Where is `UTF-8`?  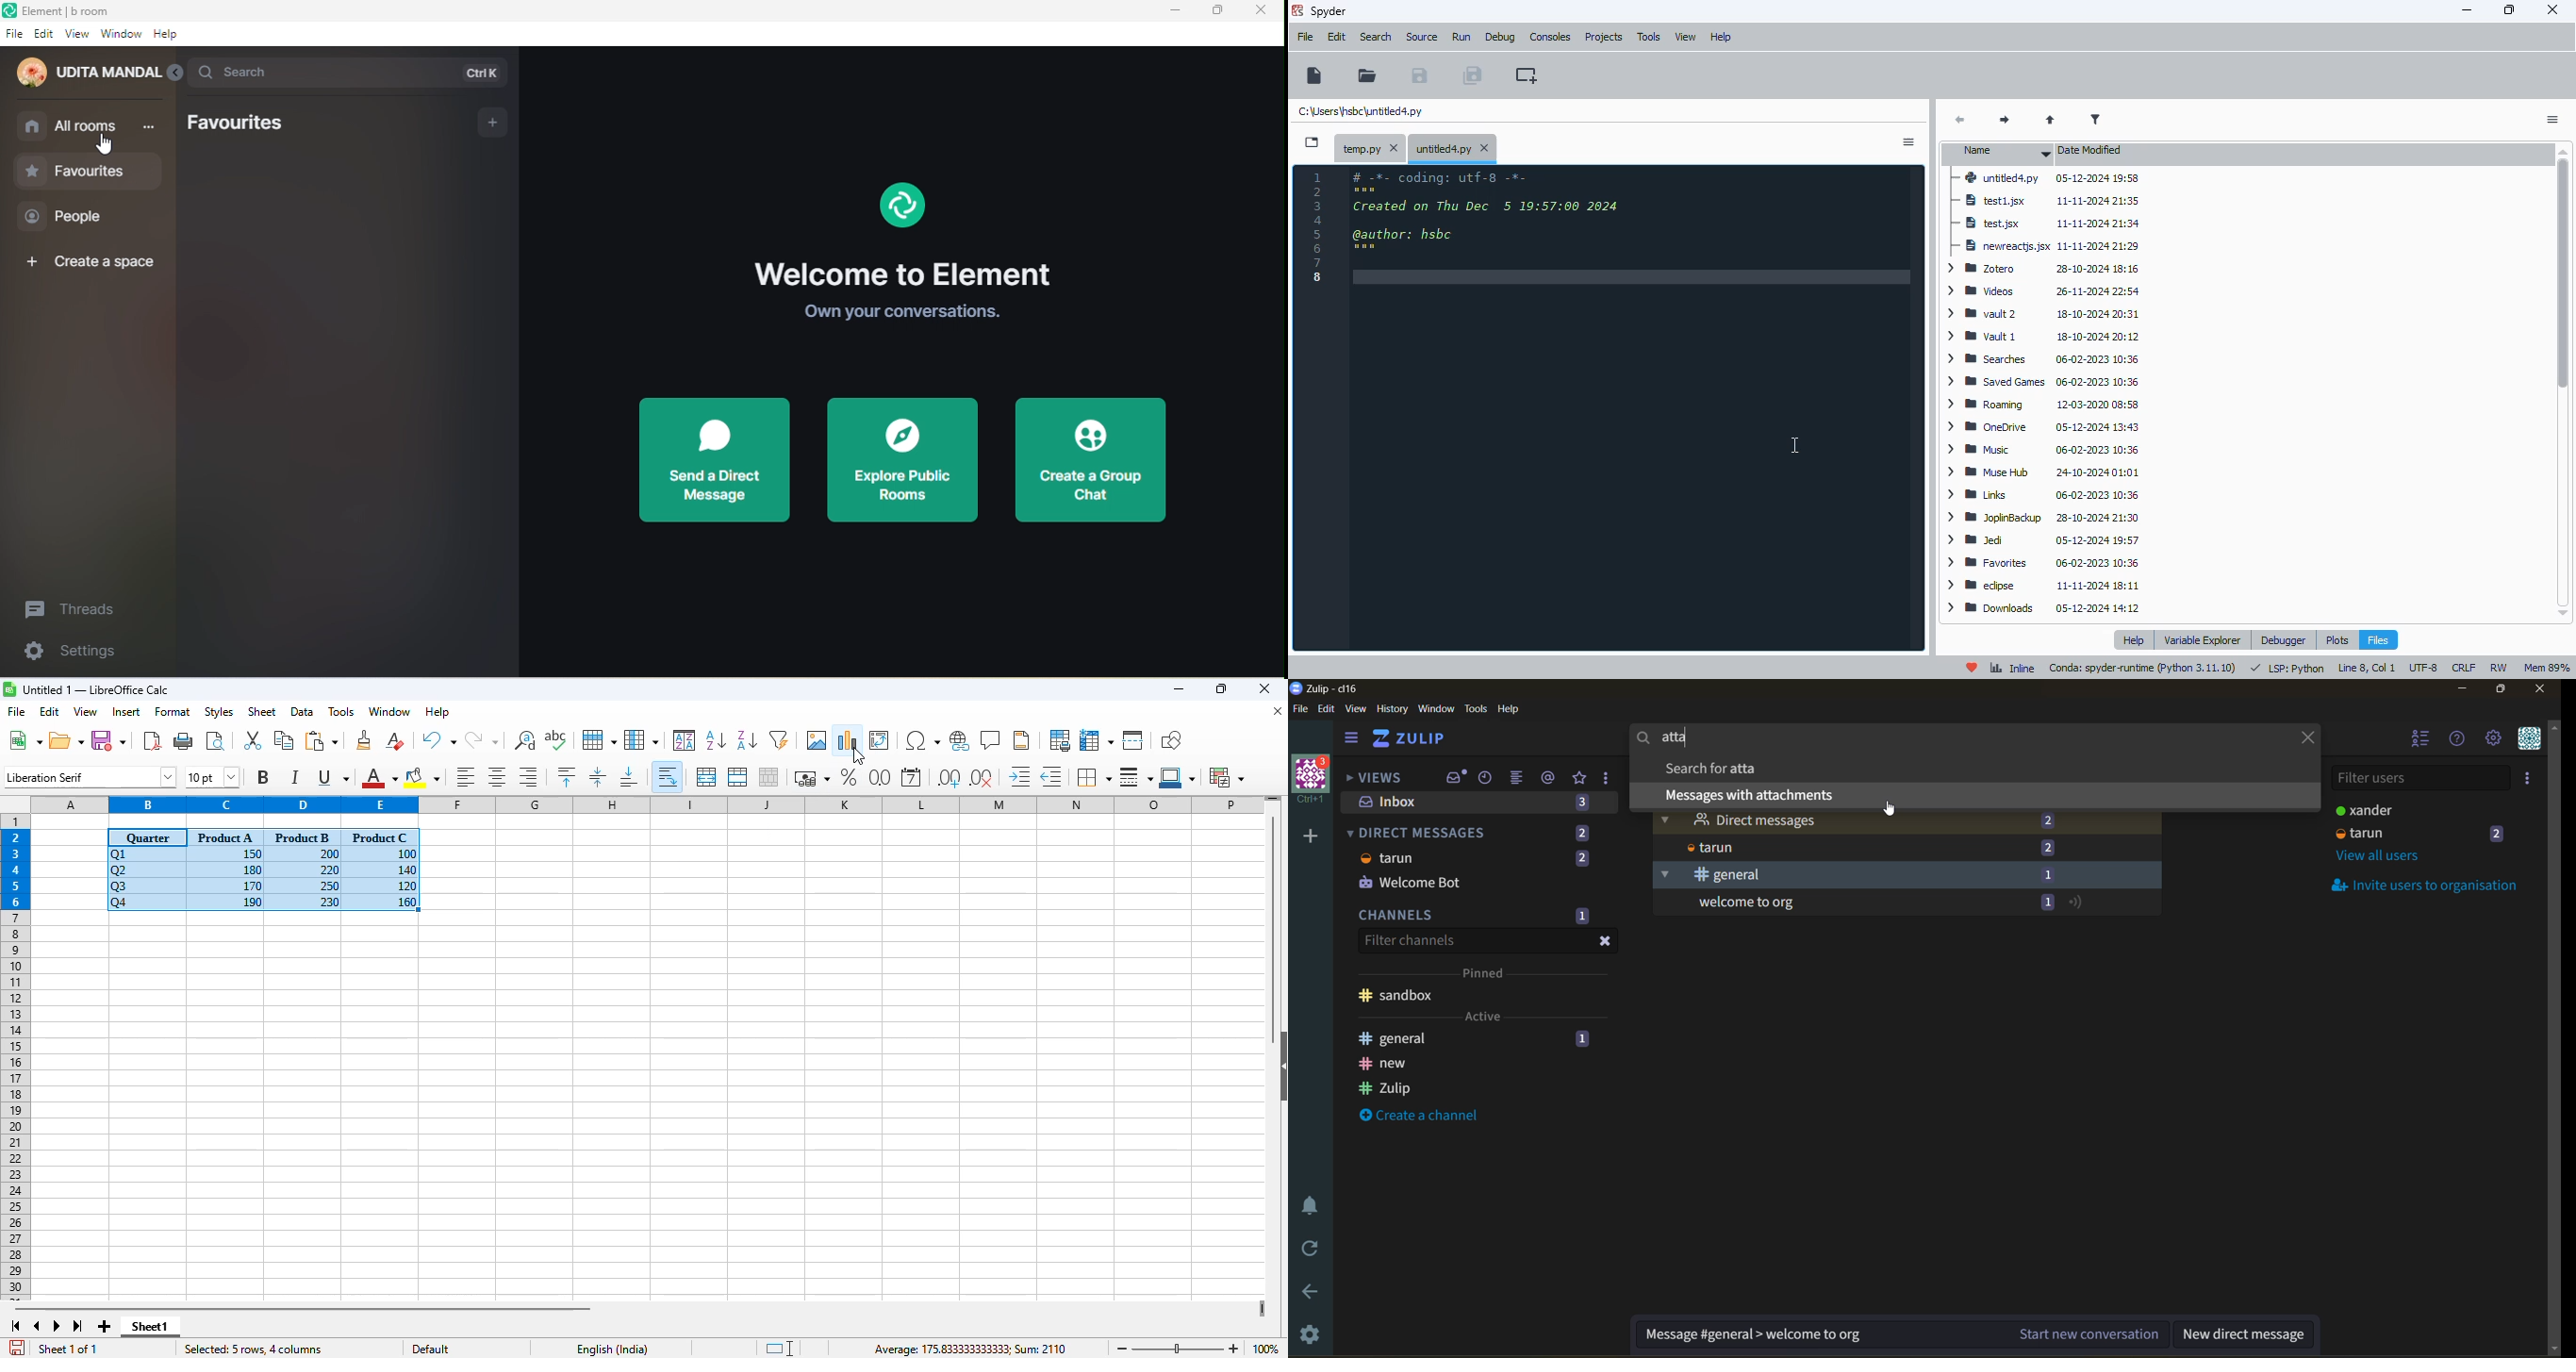
UTF-8 is located at coordinates (2424, 667).